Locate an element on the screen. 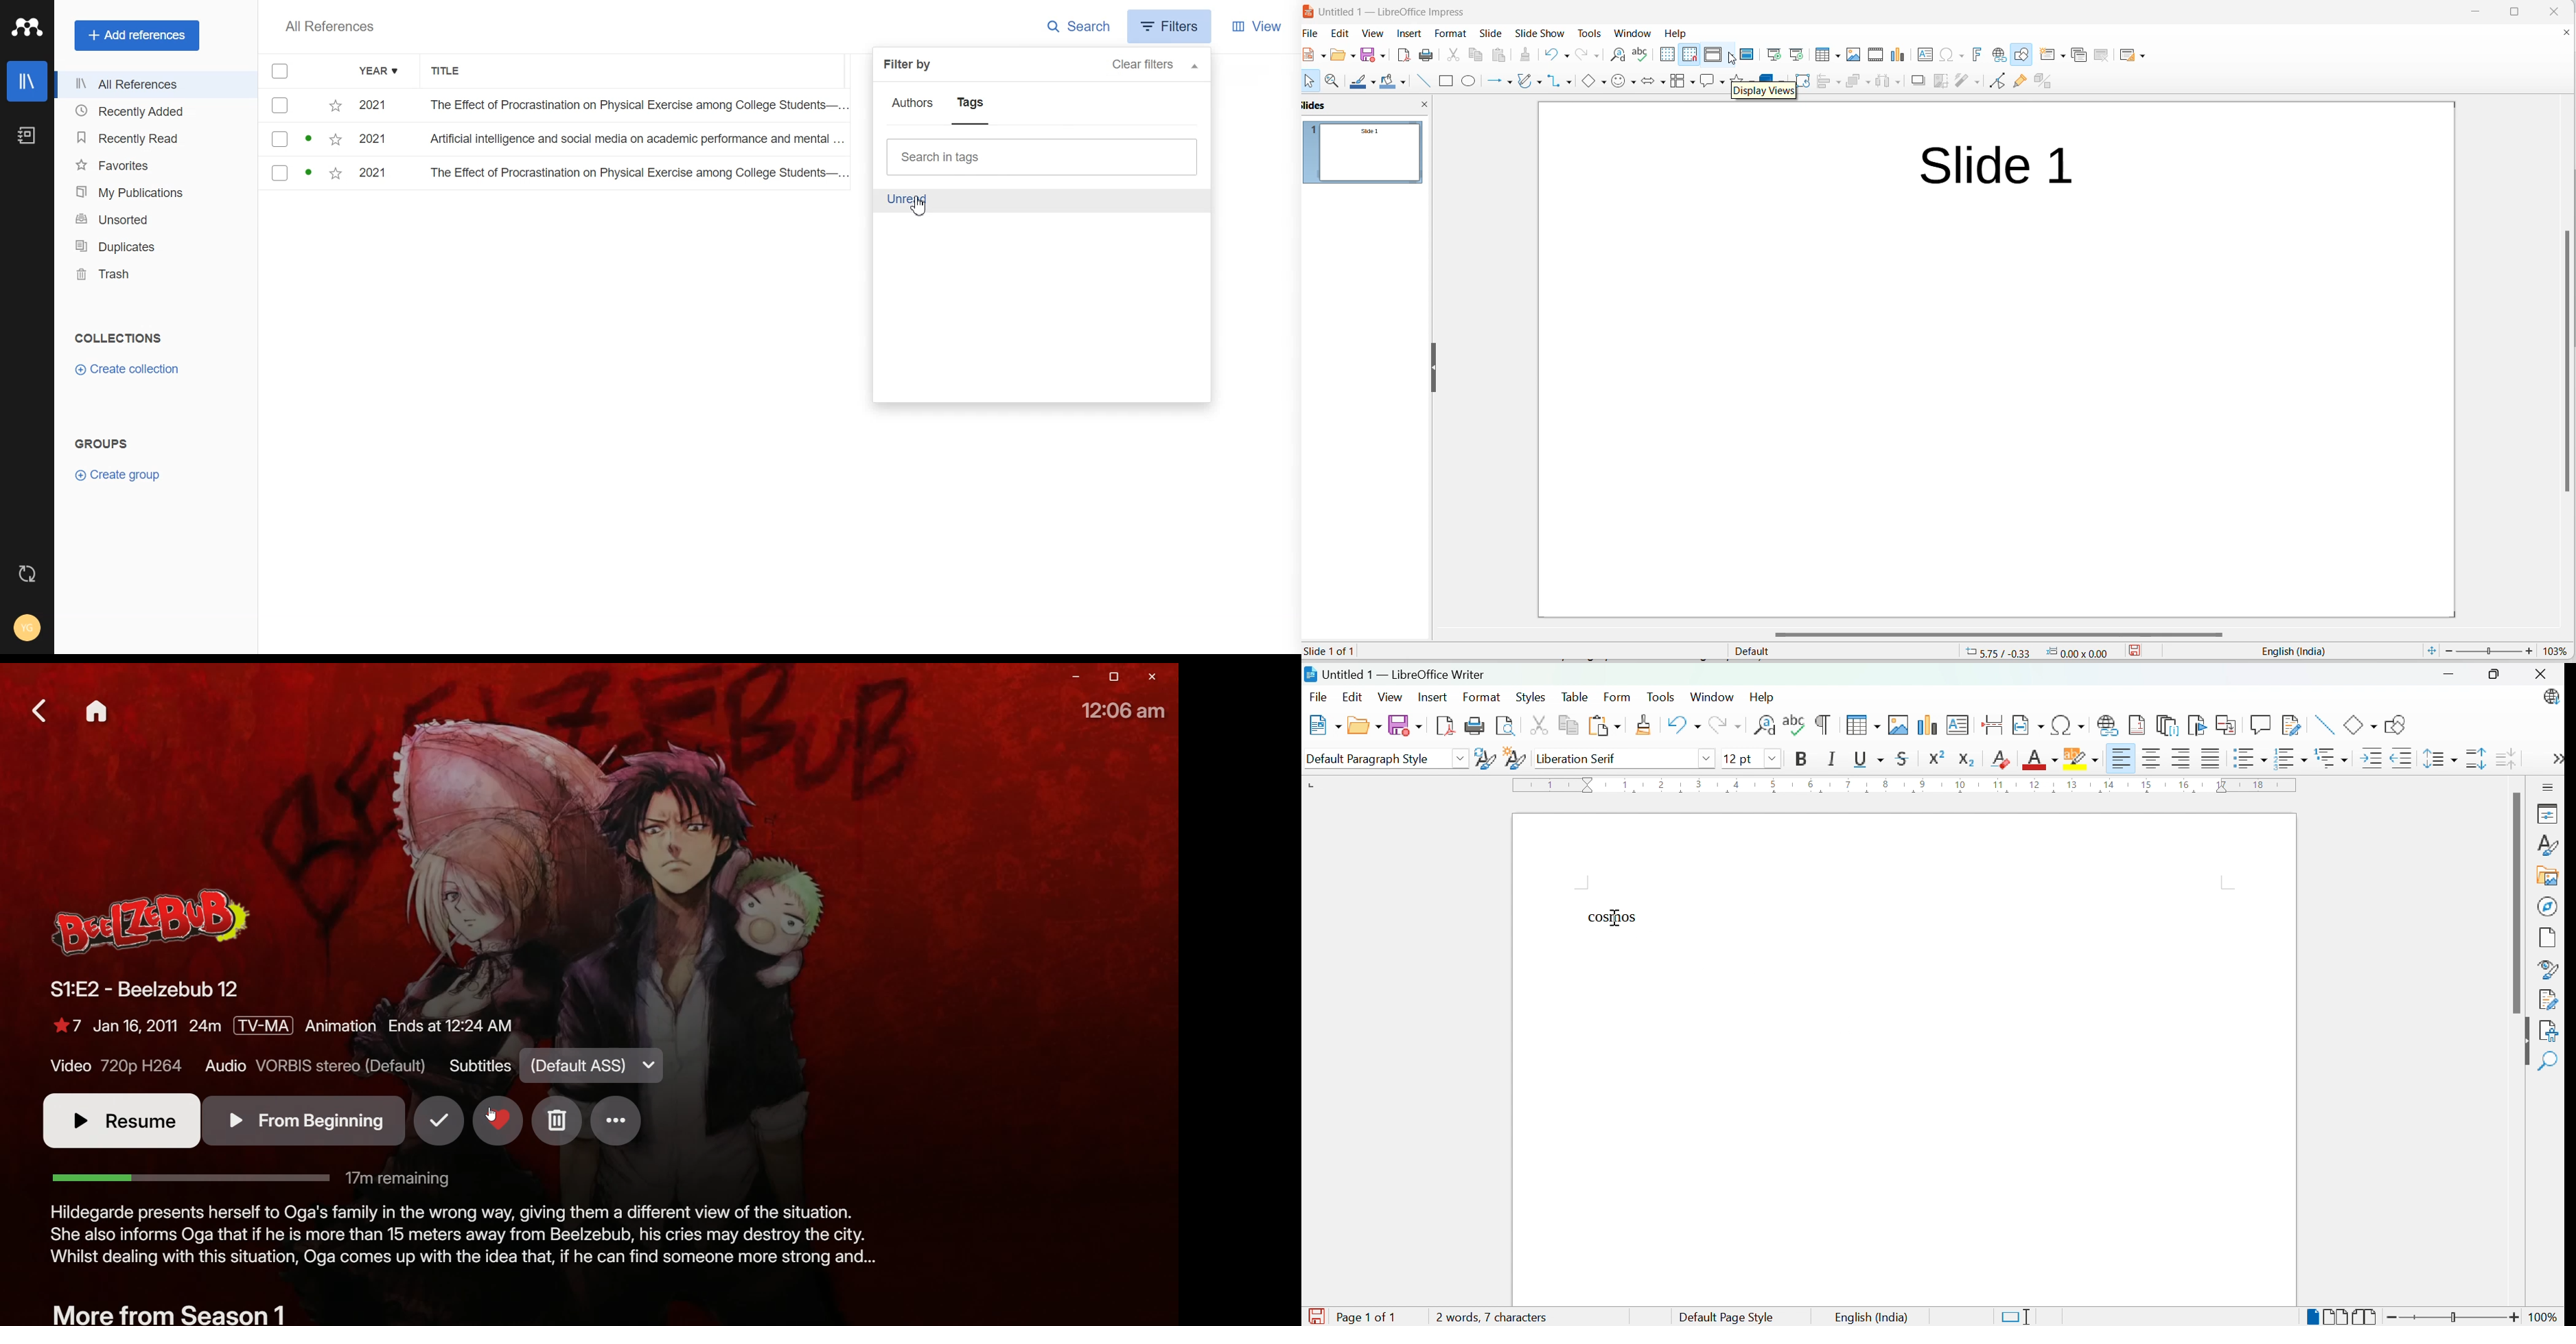 The image size is (2576, 1344). My Publication is located at coordinates (155, 192).